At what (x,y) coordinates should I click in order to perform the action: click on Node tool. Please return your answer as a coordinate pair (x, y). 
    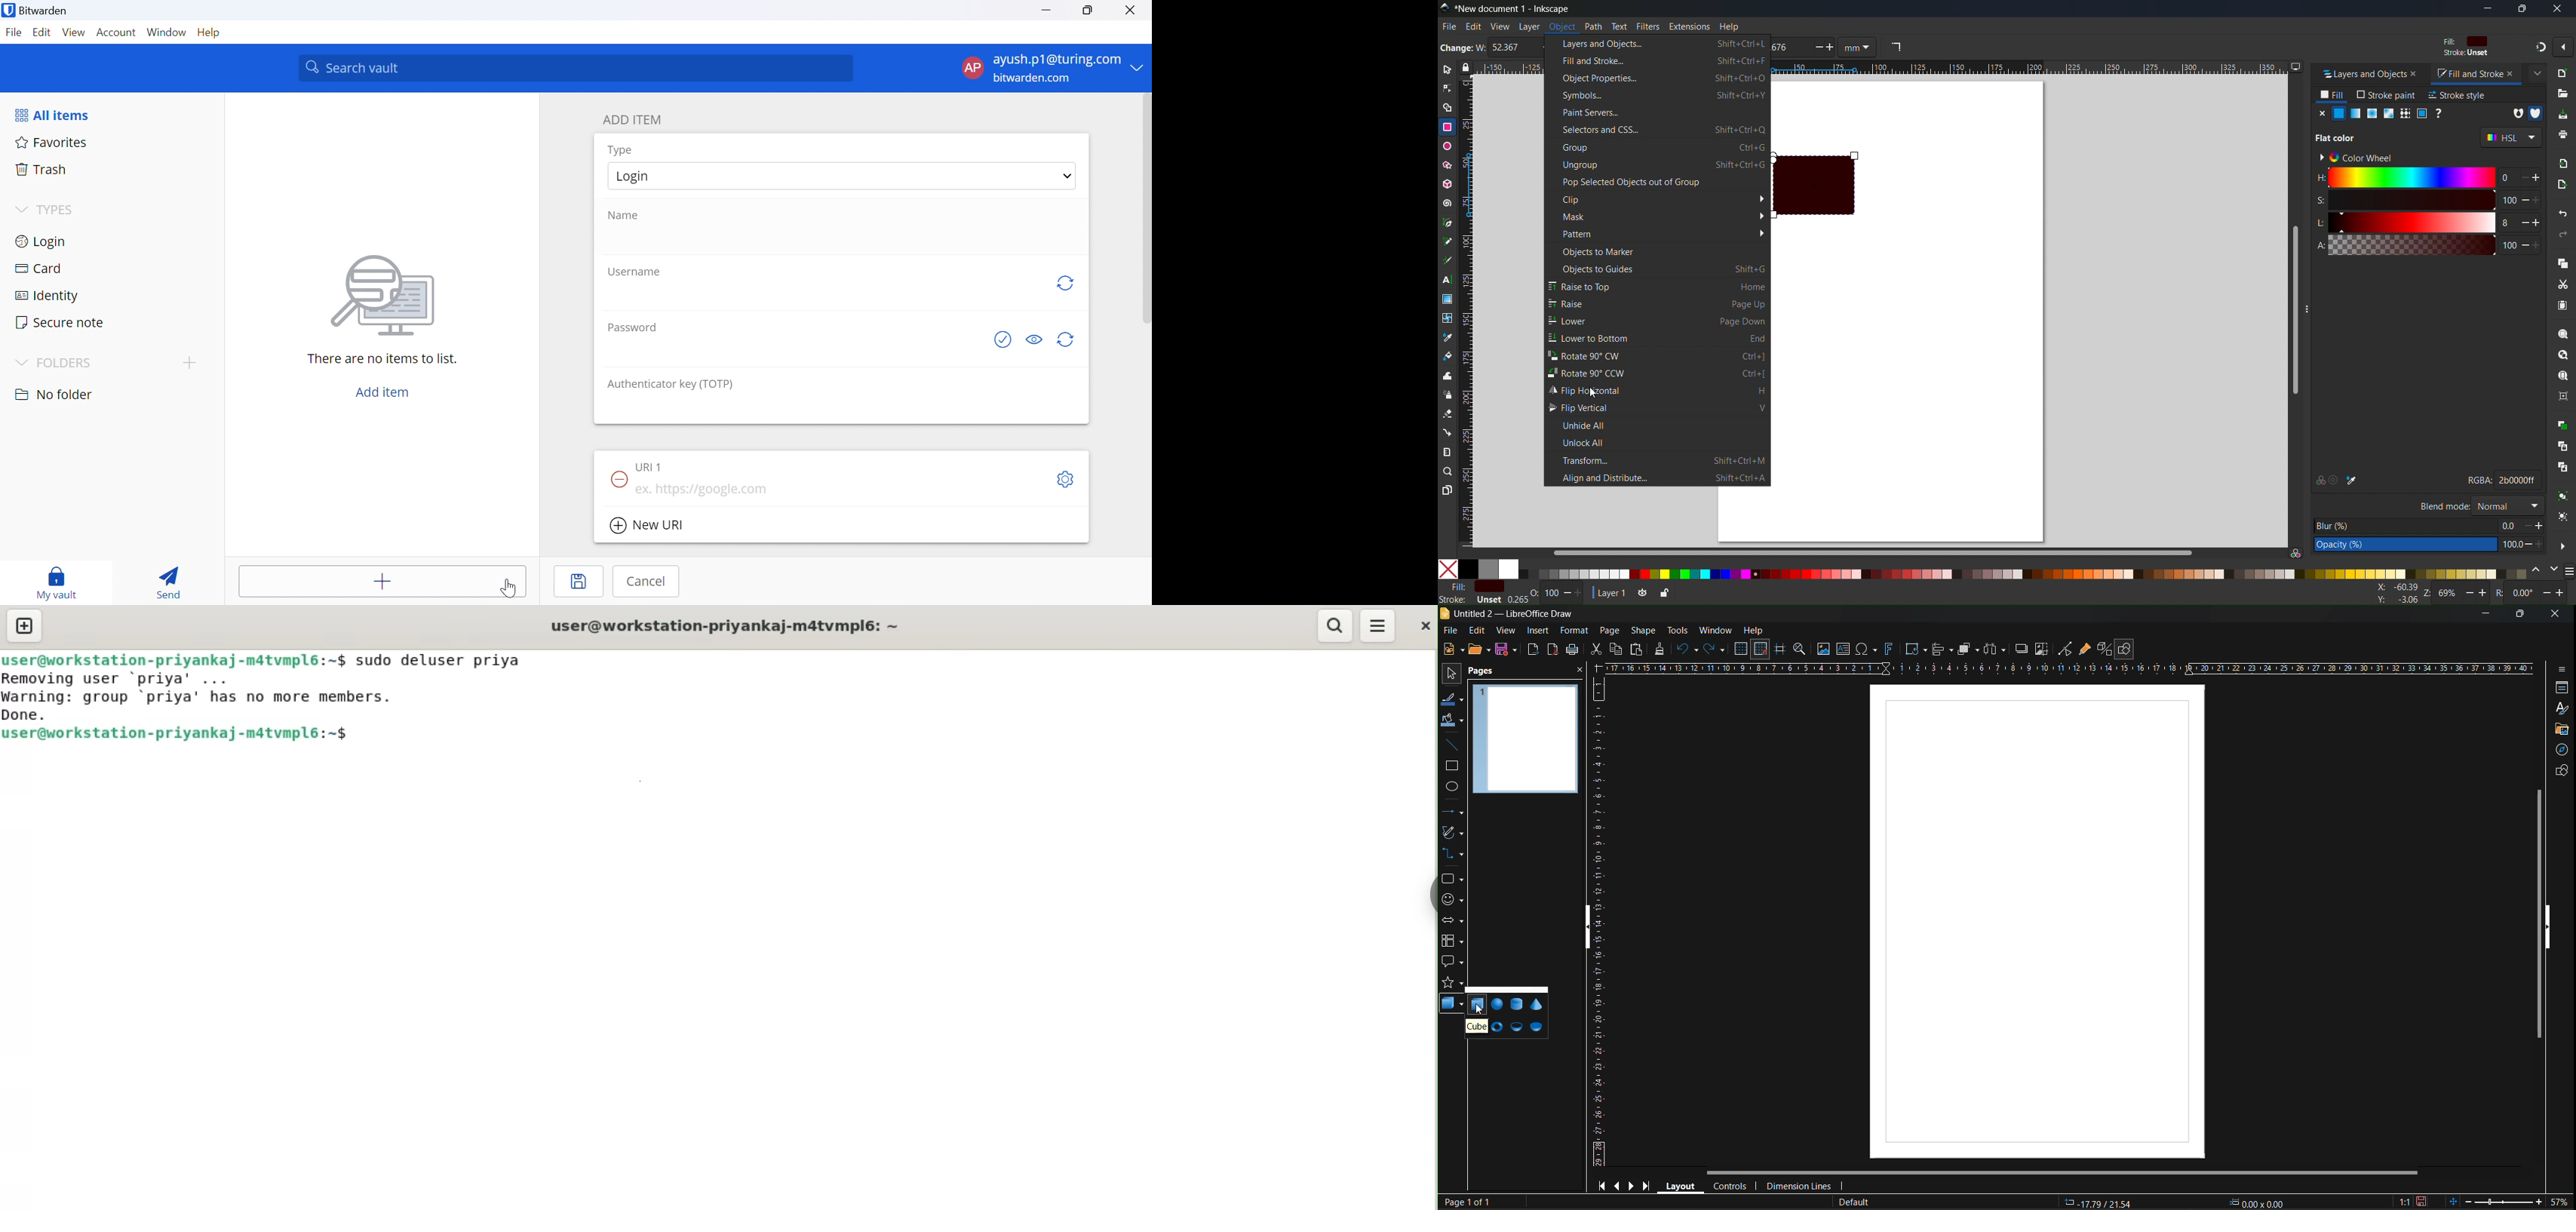
    Looking at the image, I should click on (1447, 88).